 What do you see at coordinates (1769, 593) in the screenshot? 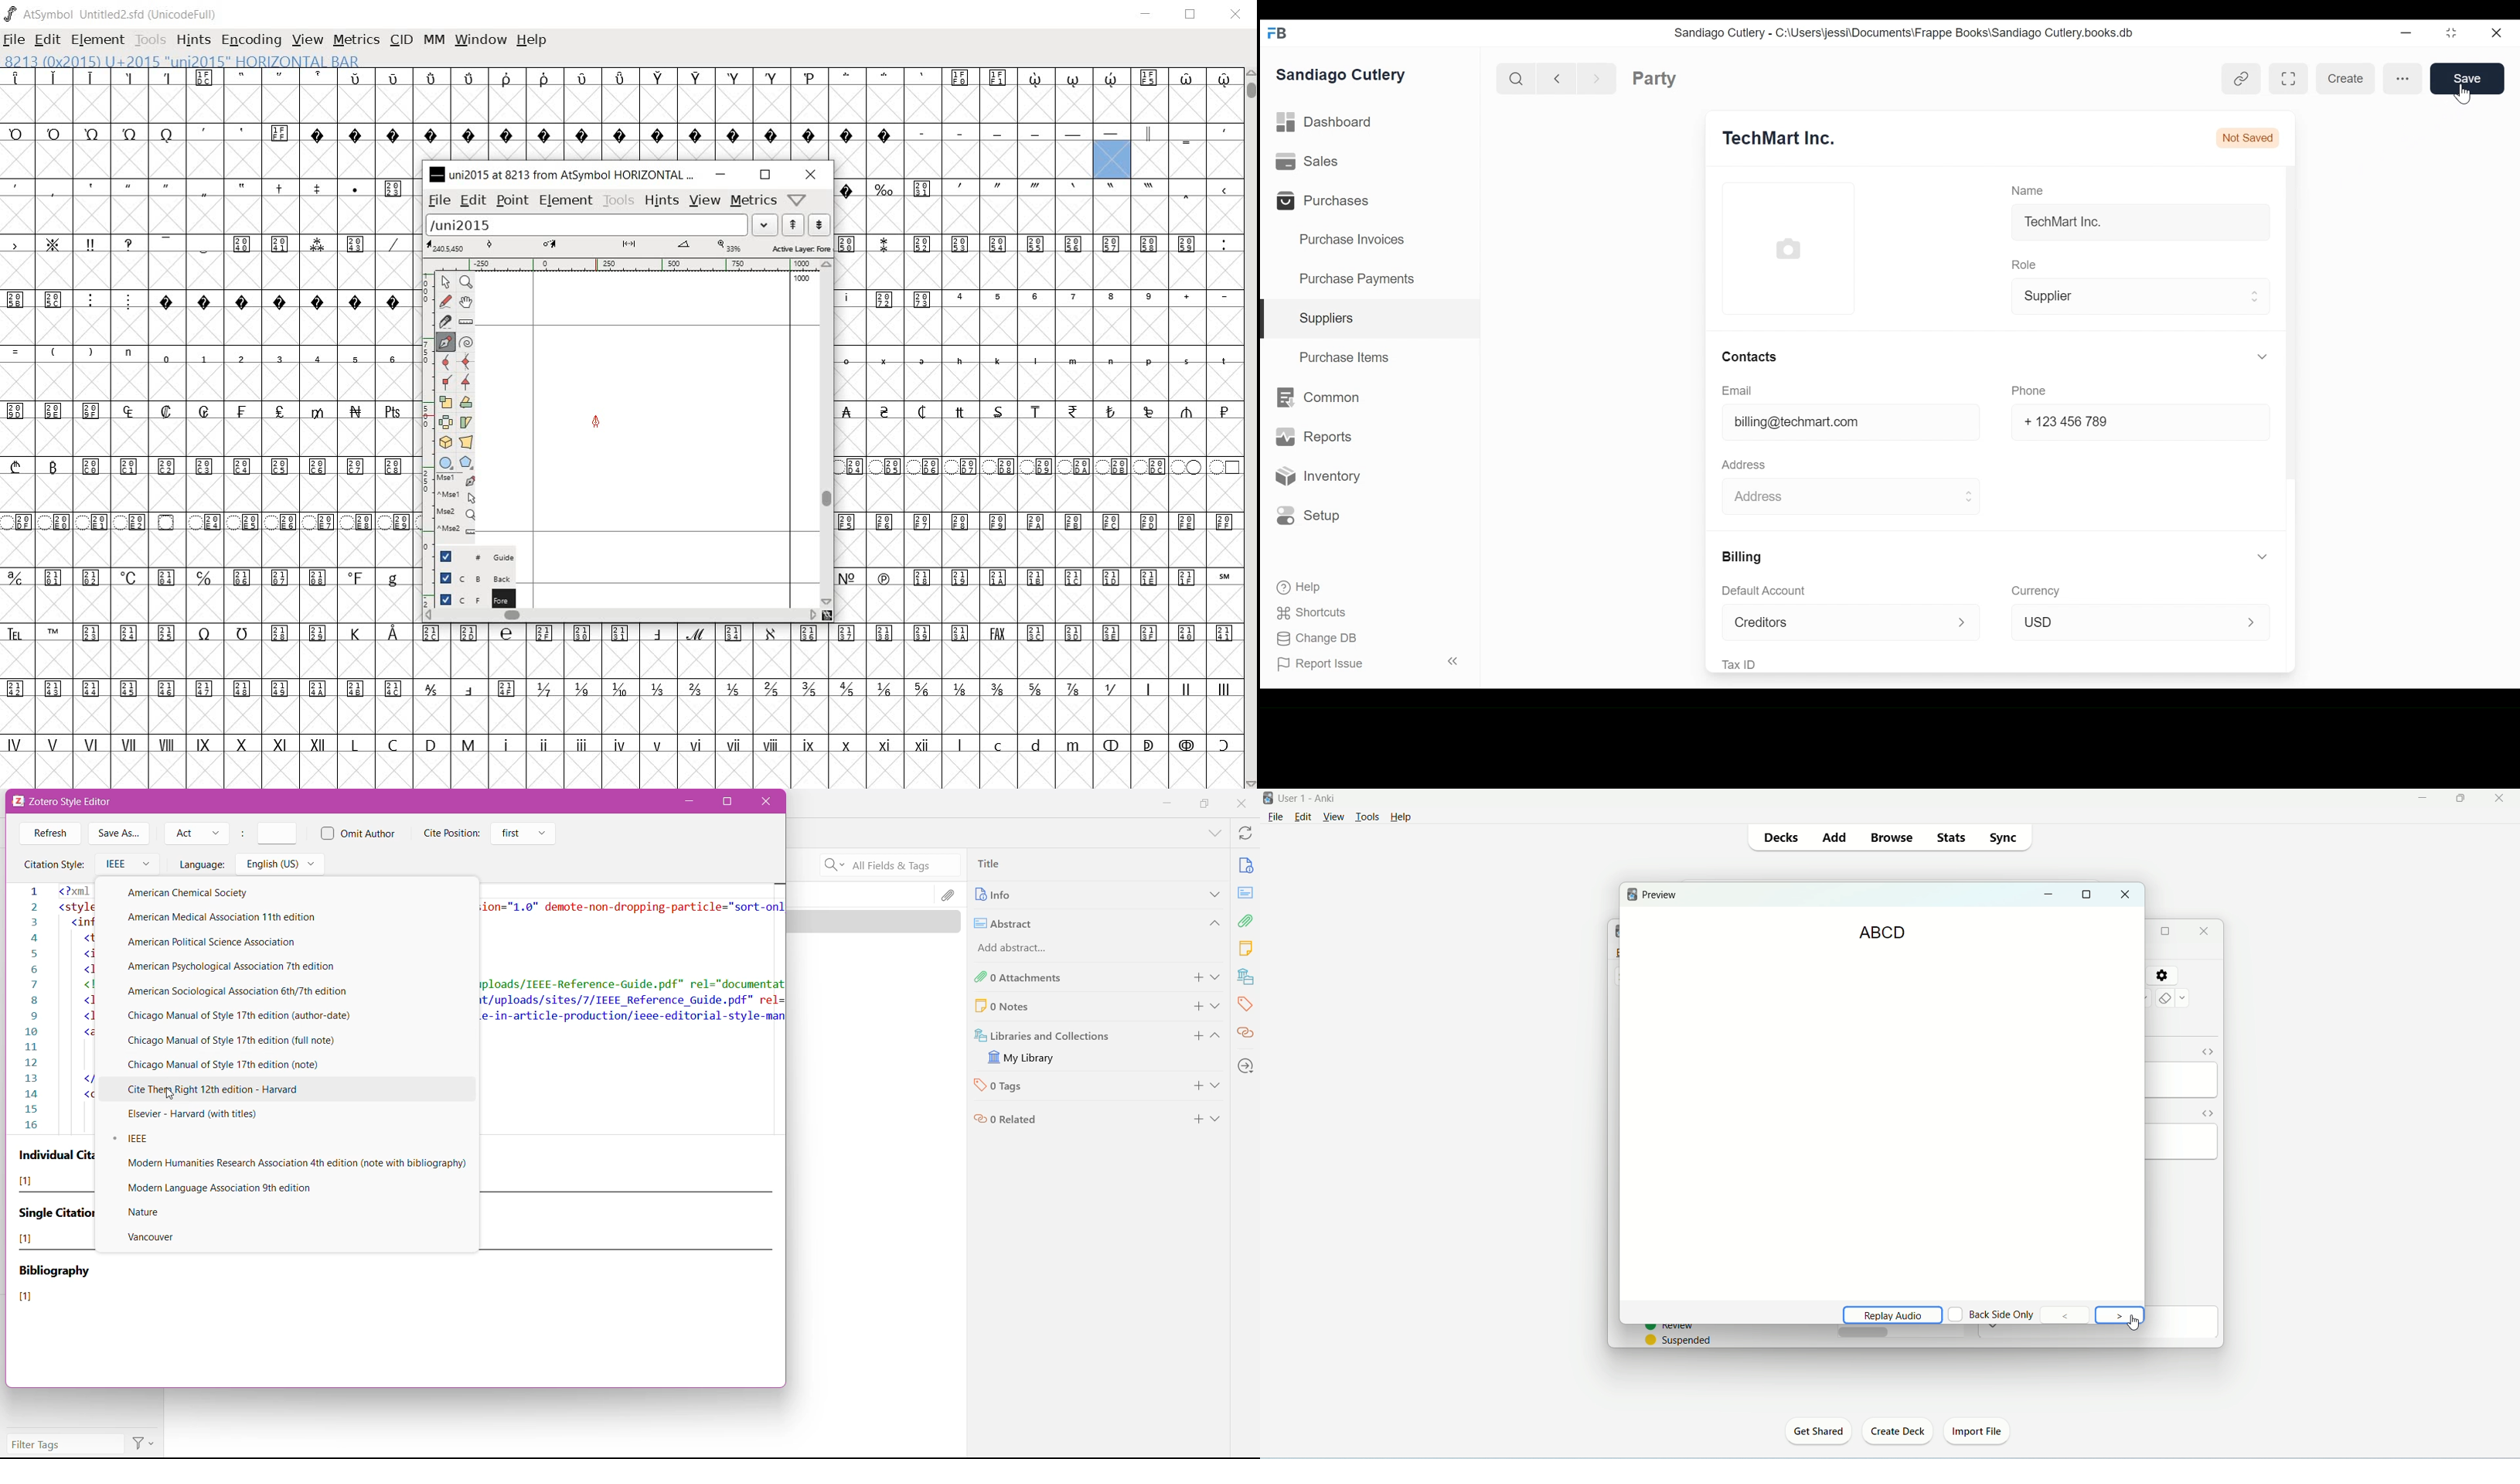
I see `Default Account` at bounding box center [1769, 593].